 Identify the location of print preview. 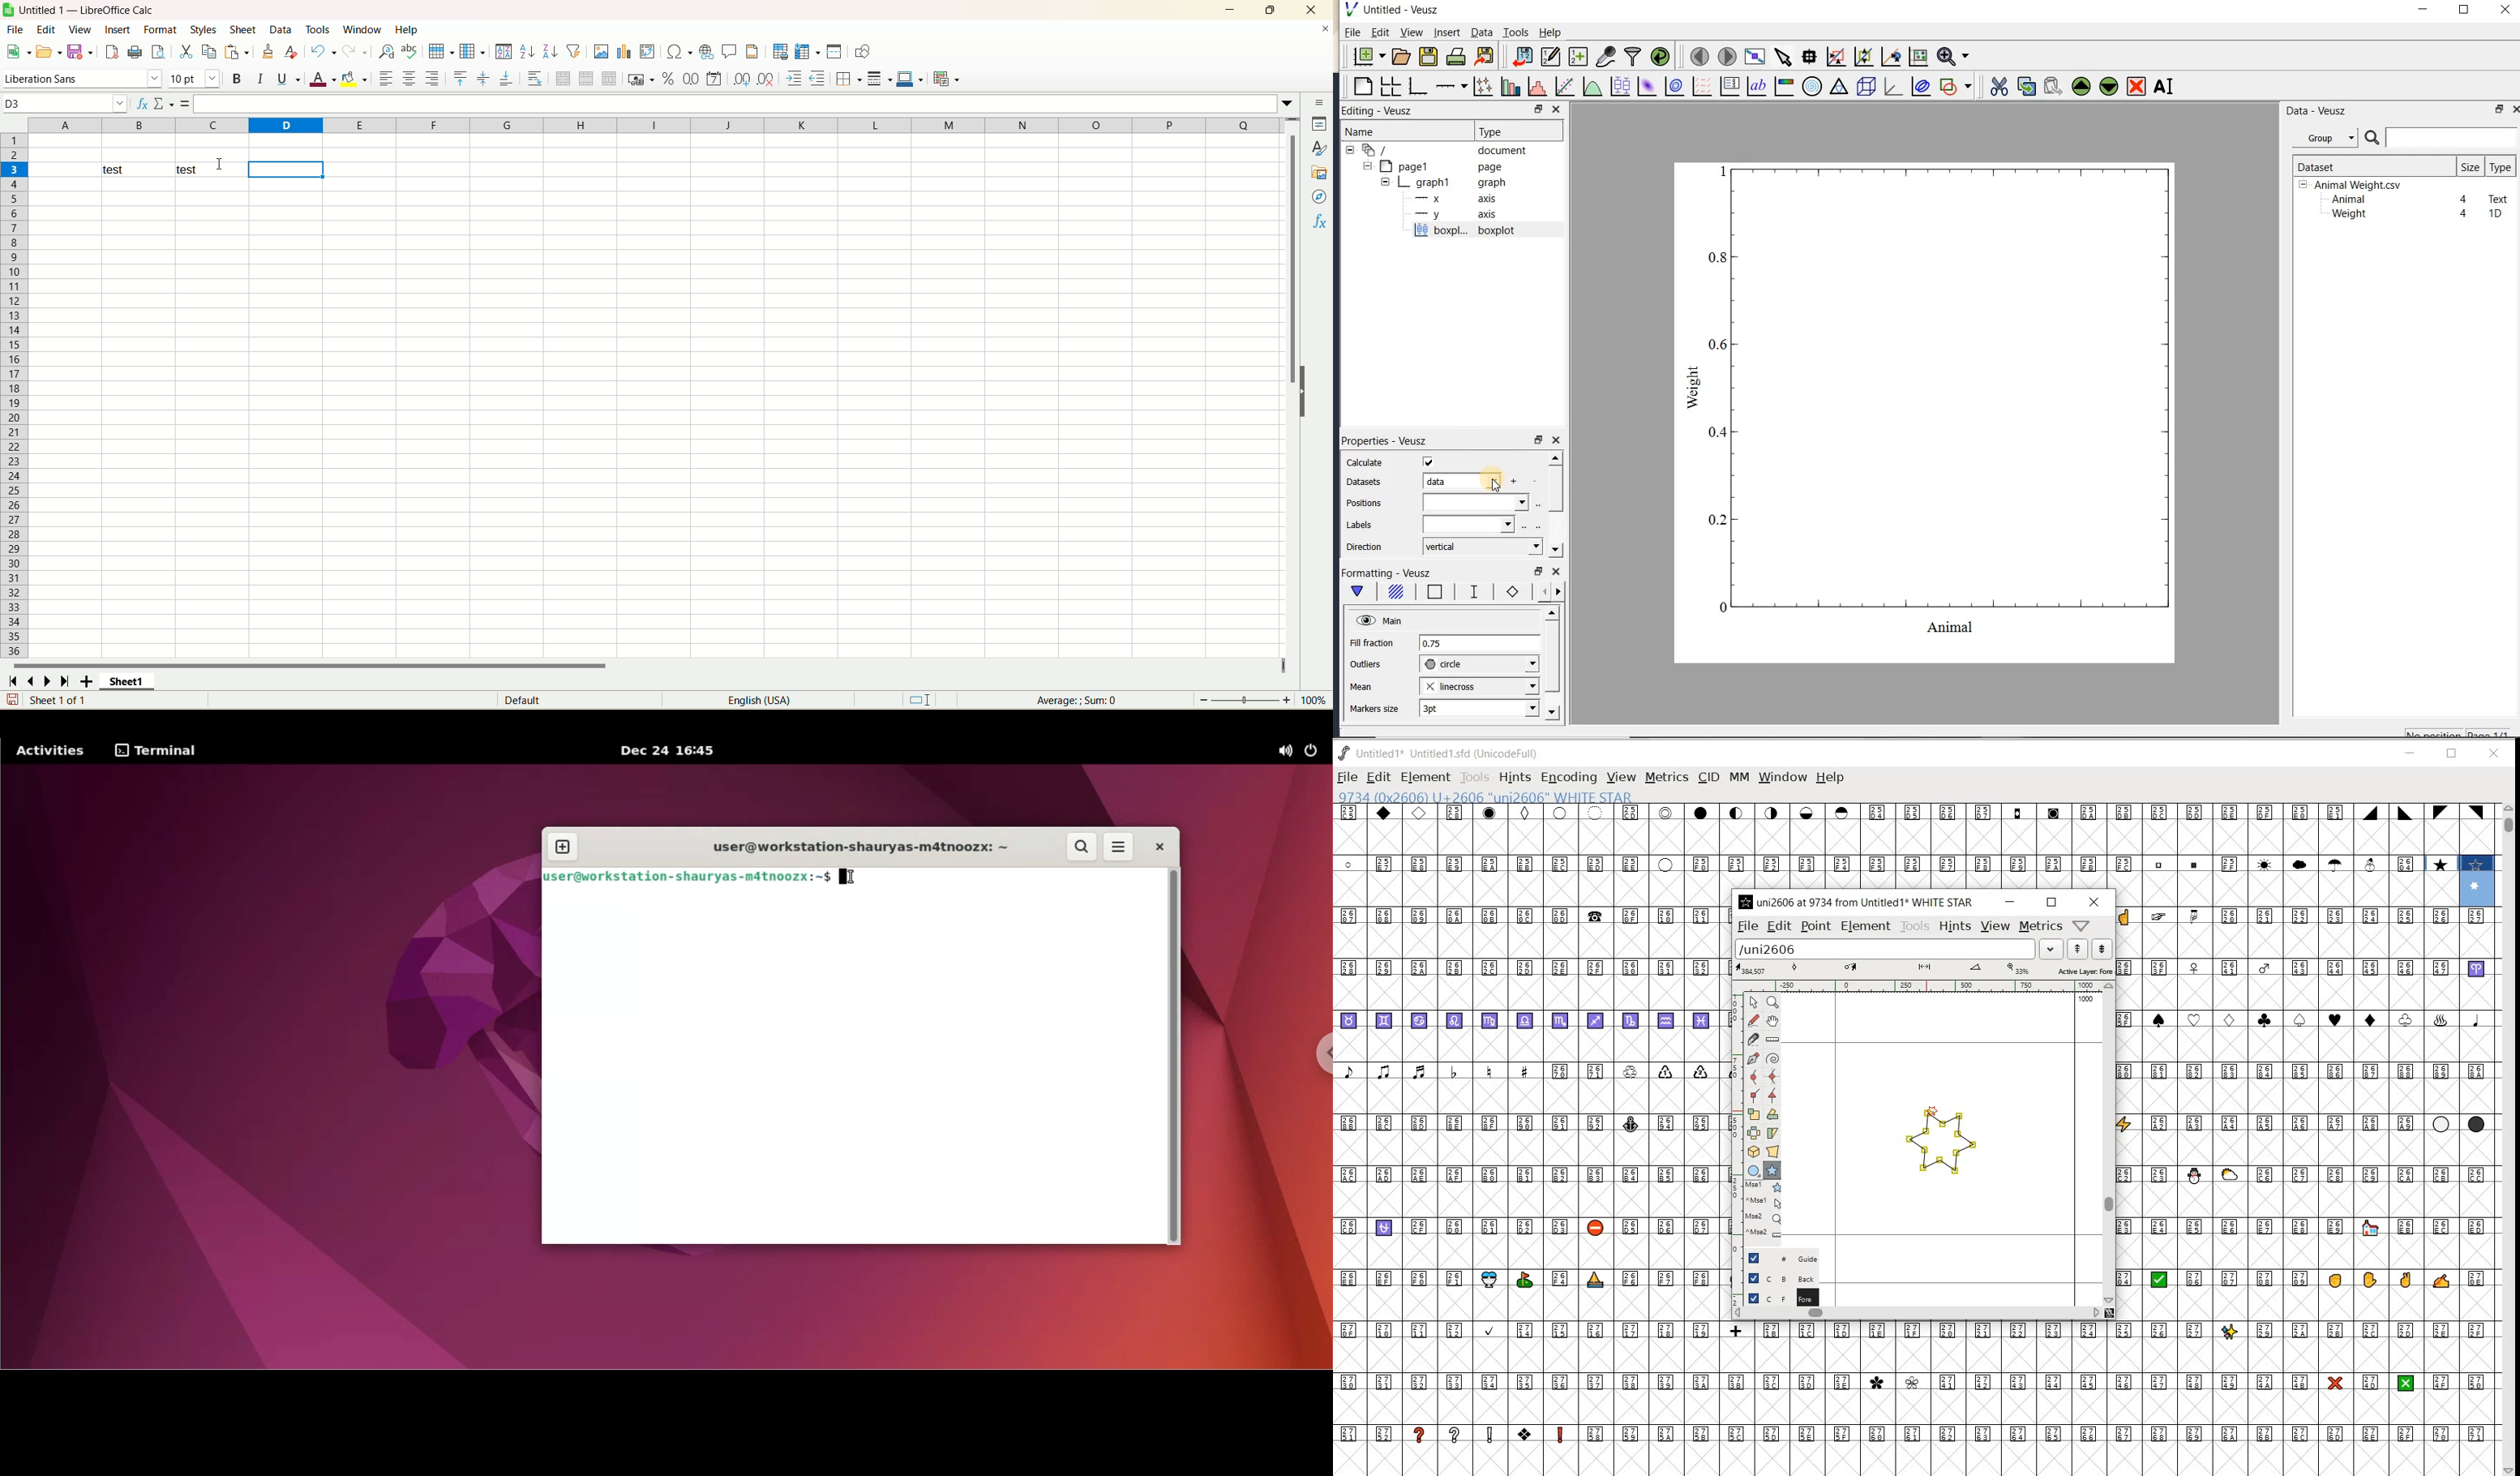
(158, 51).